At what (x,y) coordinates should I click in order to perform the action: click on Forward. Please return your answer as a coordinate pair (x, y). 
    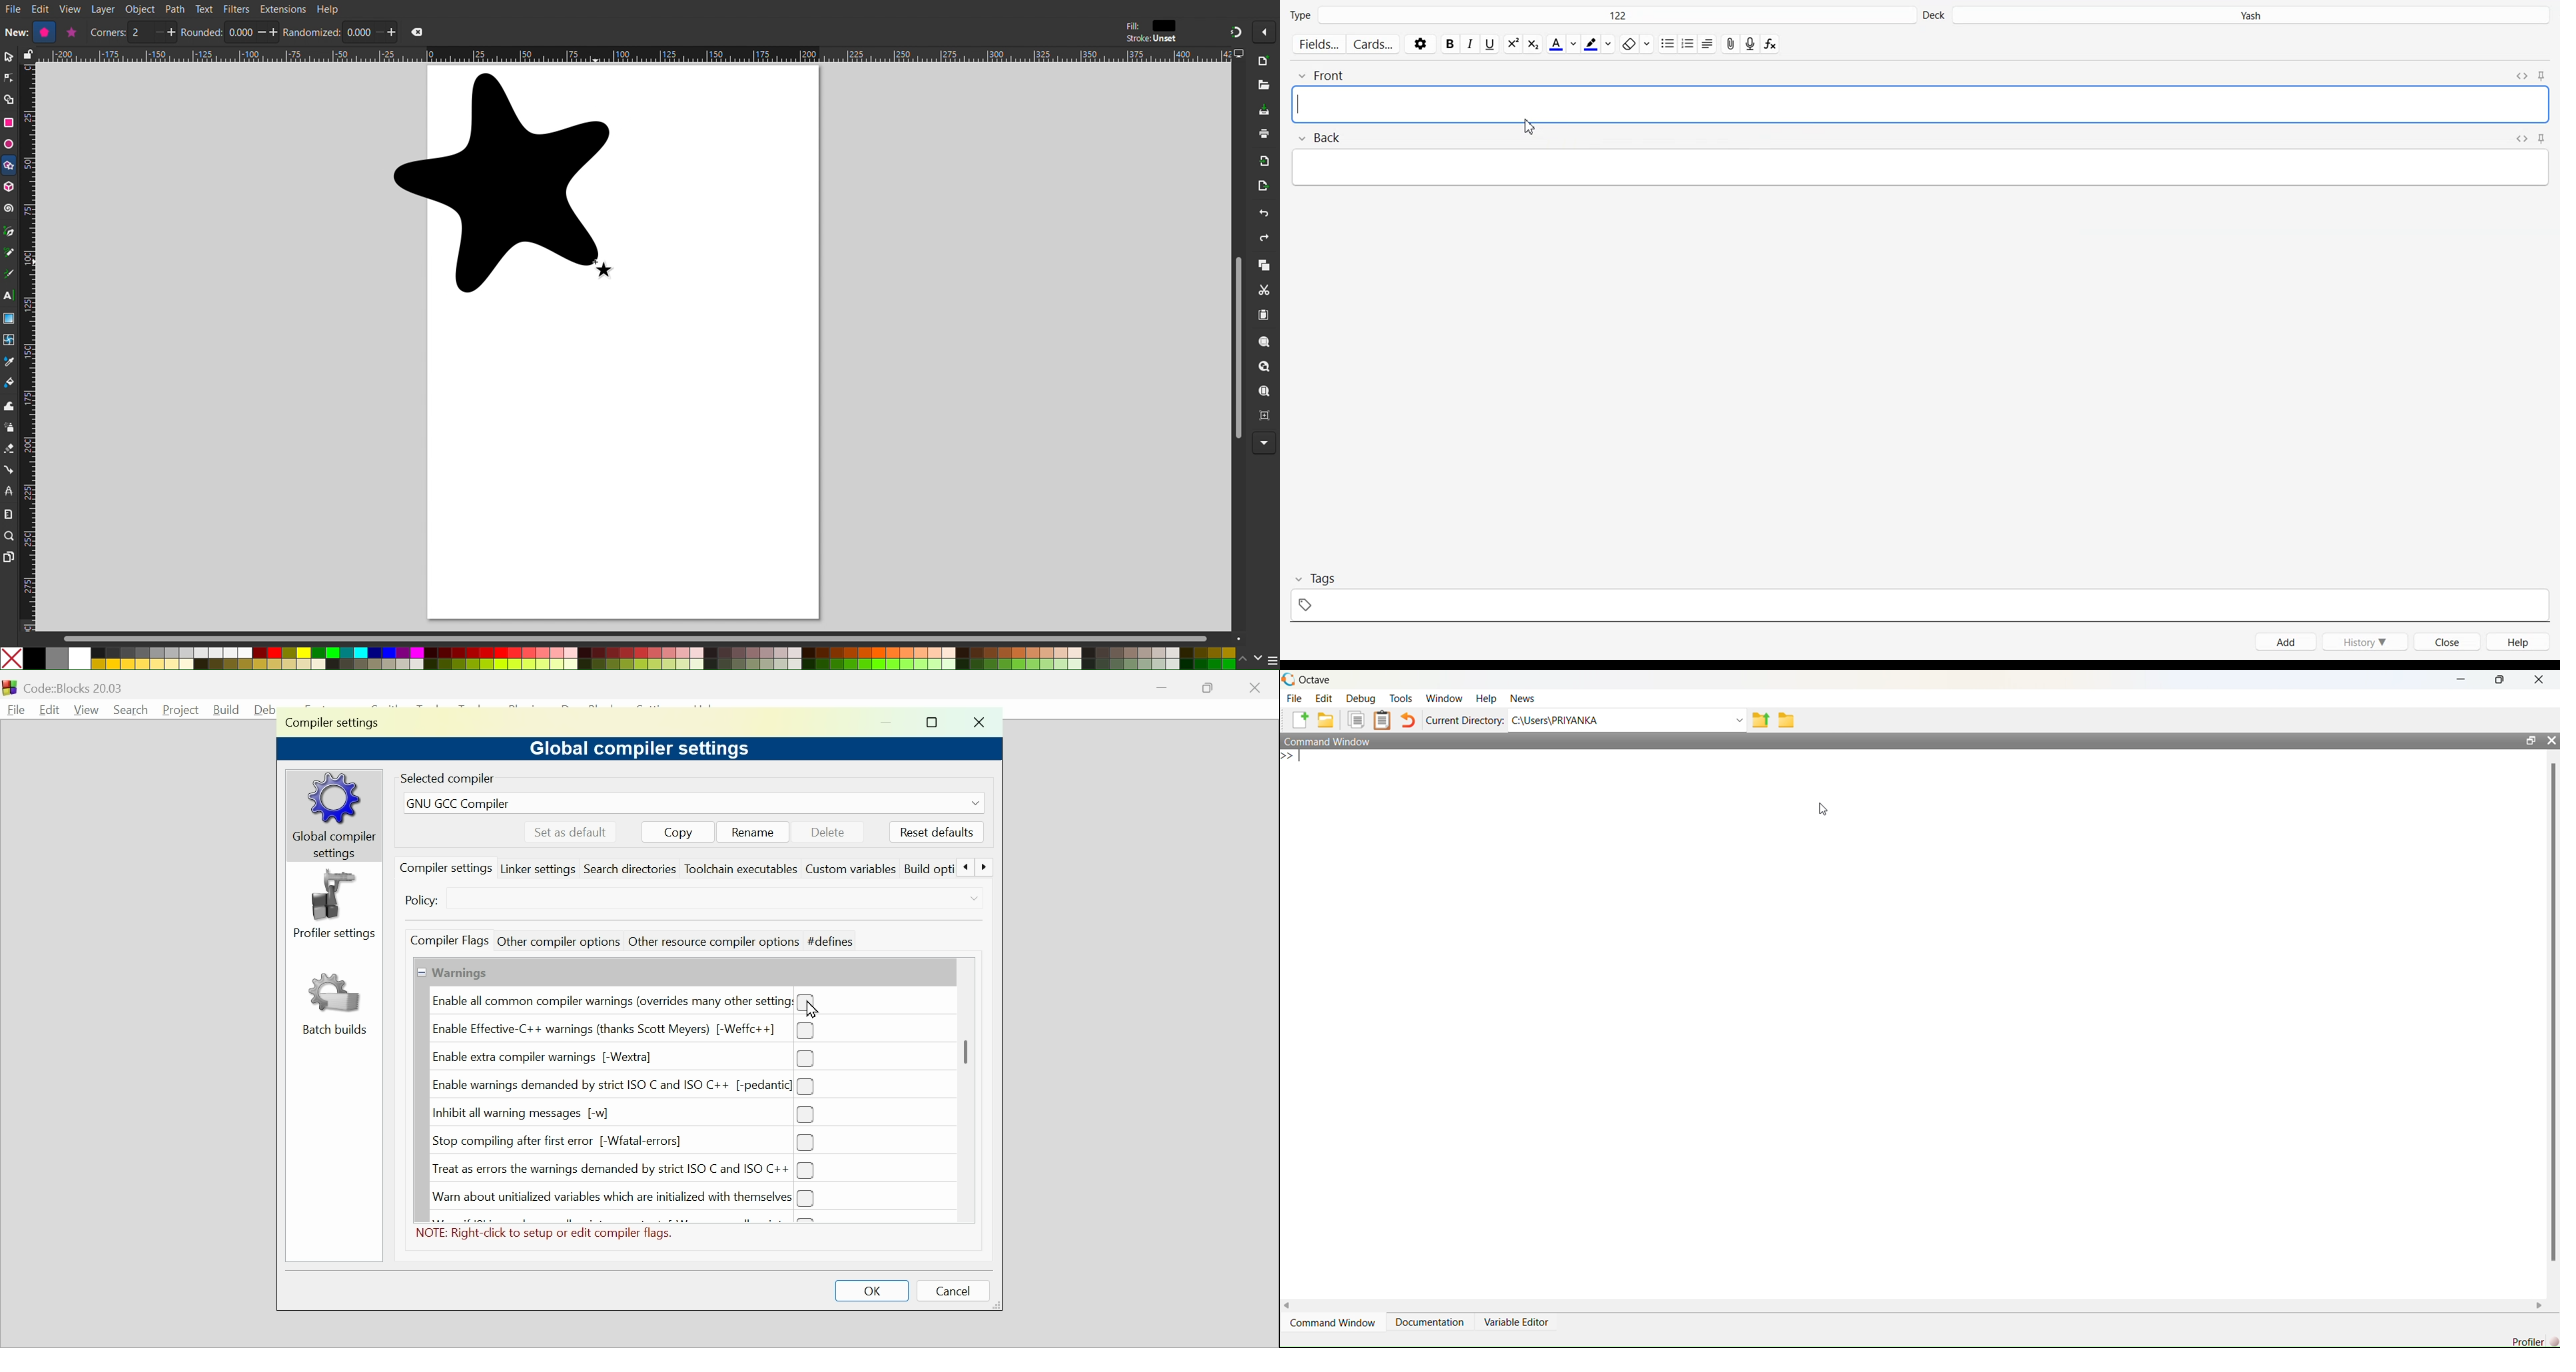
    Looking at the image, I should click on (985, 869).